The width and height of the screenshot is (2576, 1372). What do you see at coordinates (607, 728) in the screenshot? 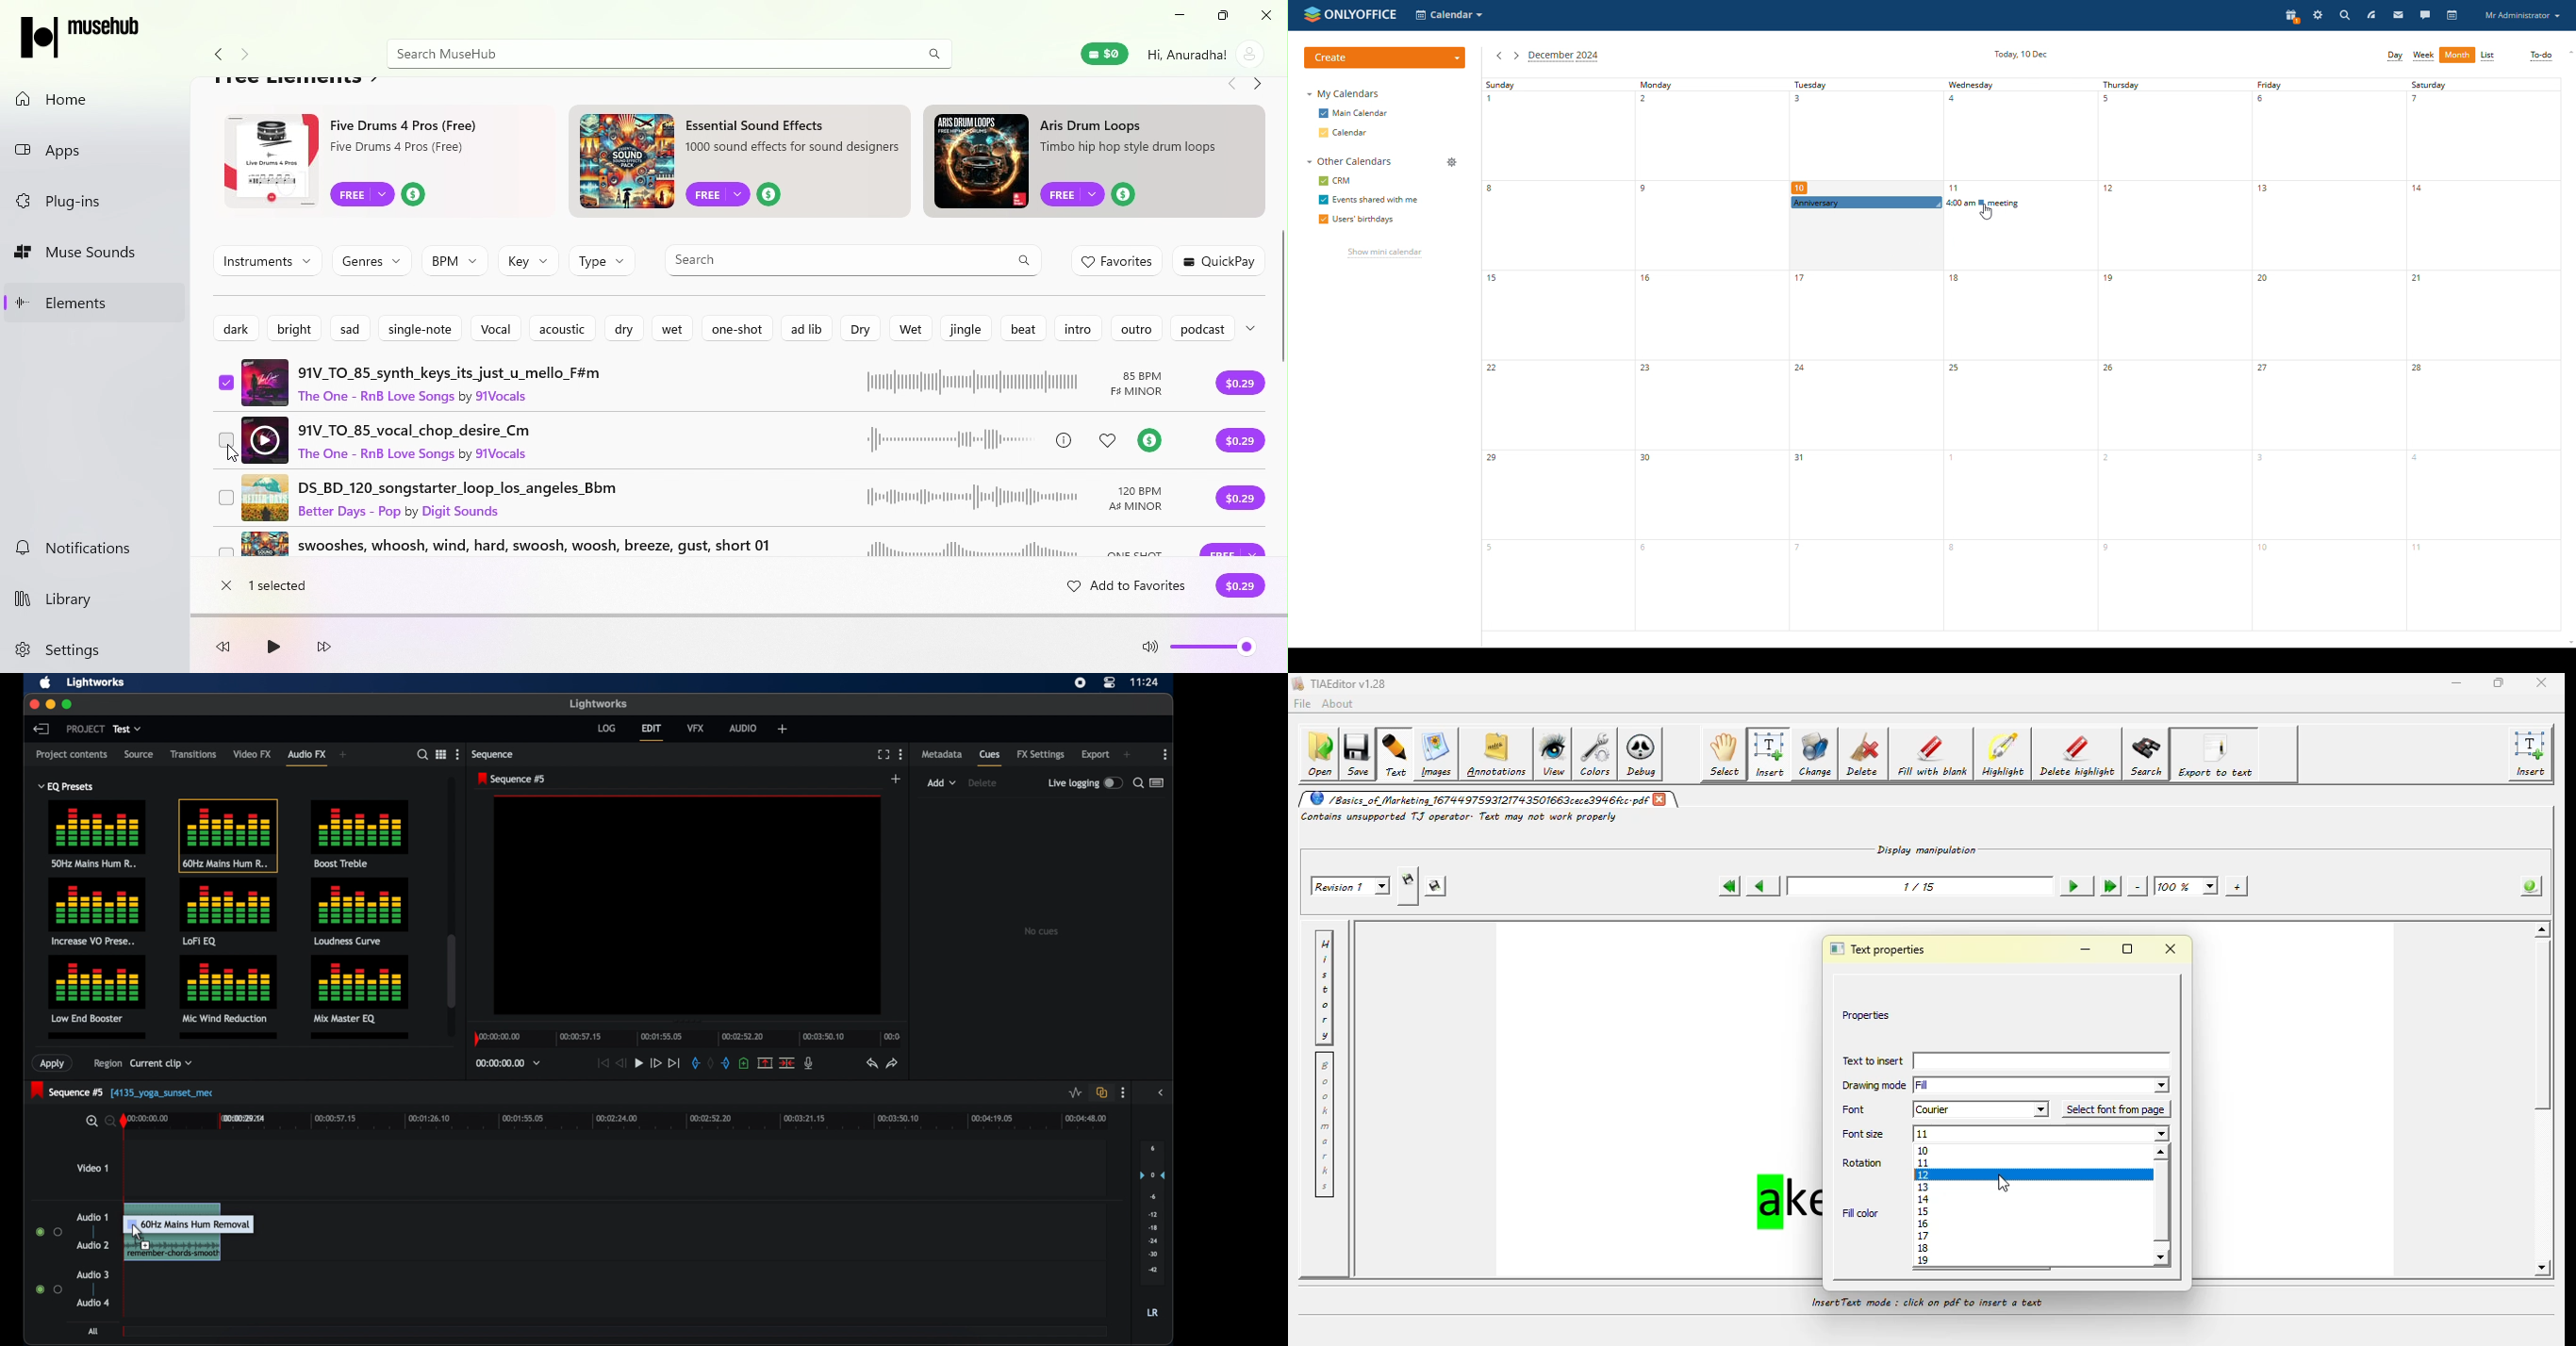
I see `log` at bounding box center [607, 728].